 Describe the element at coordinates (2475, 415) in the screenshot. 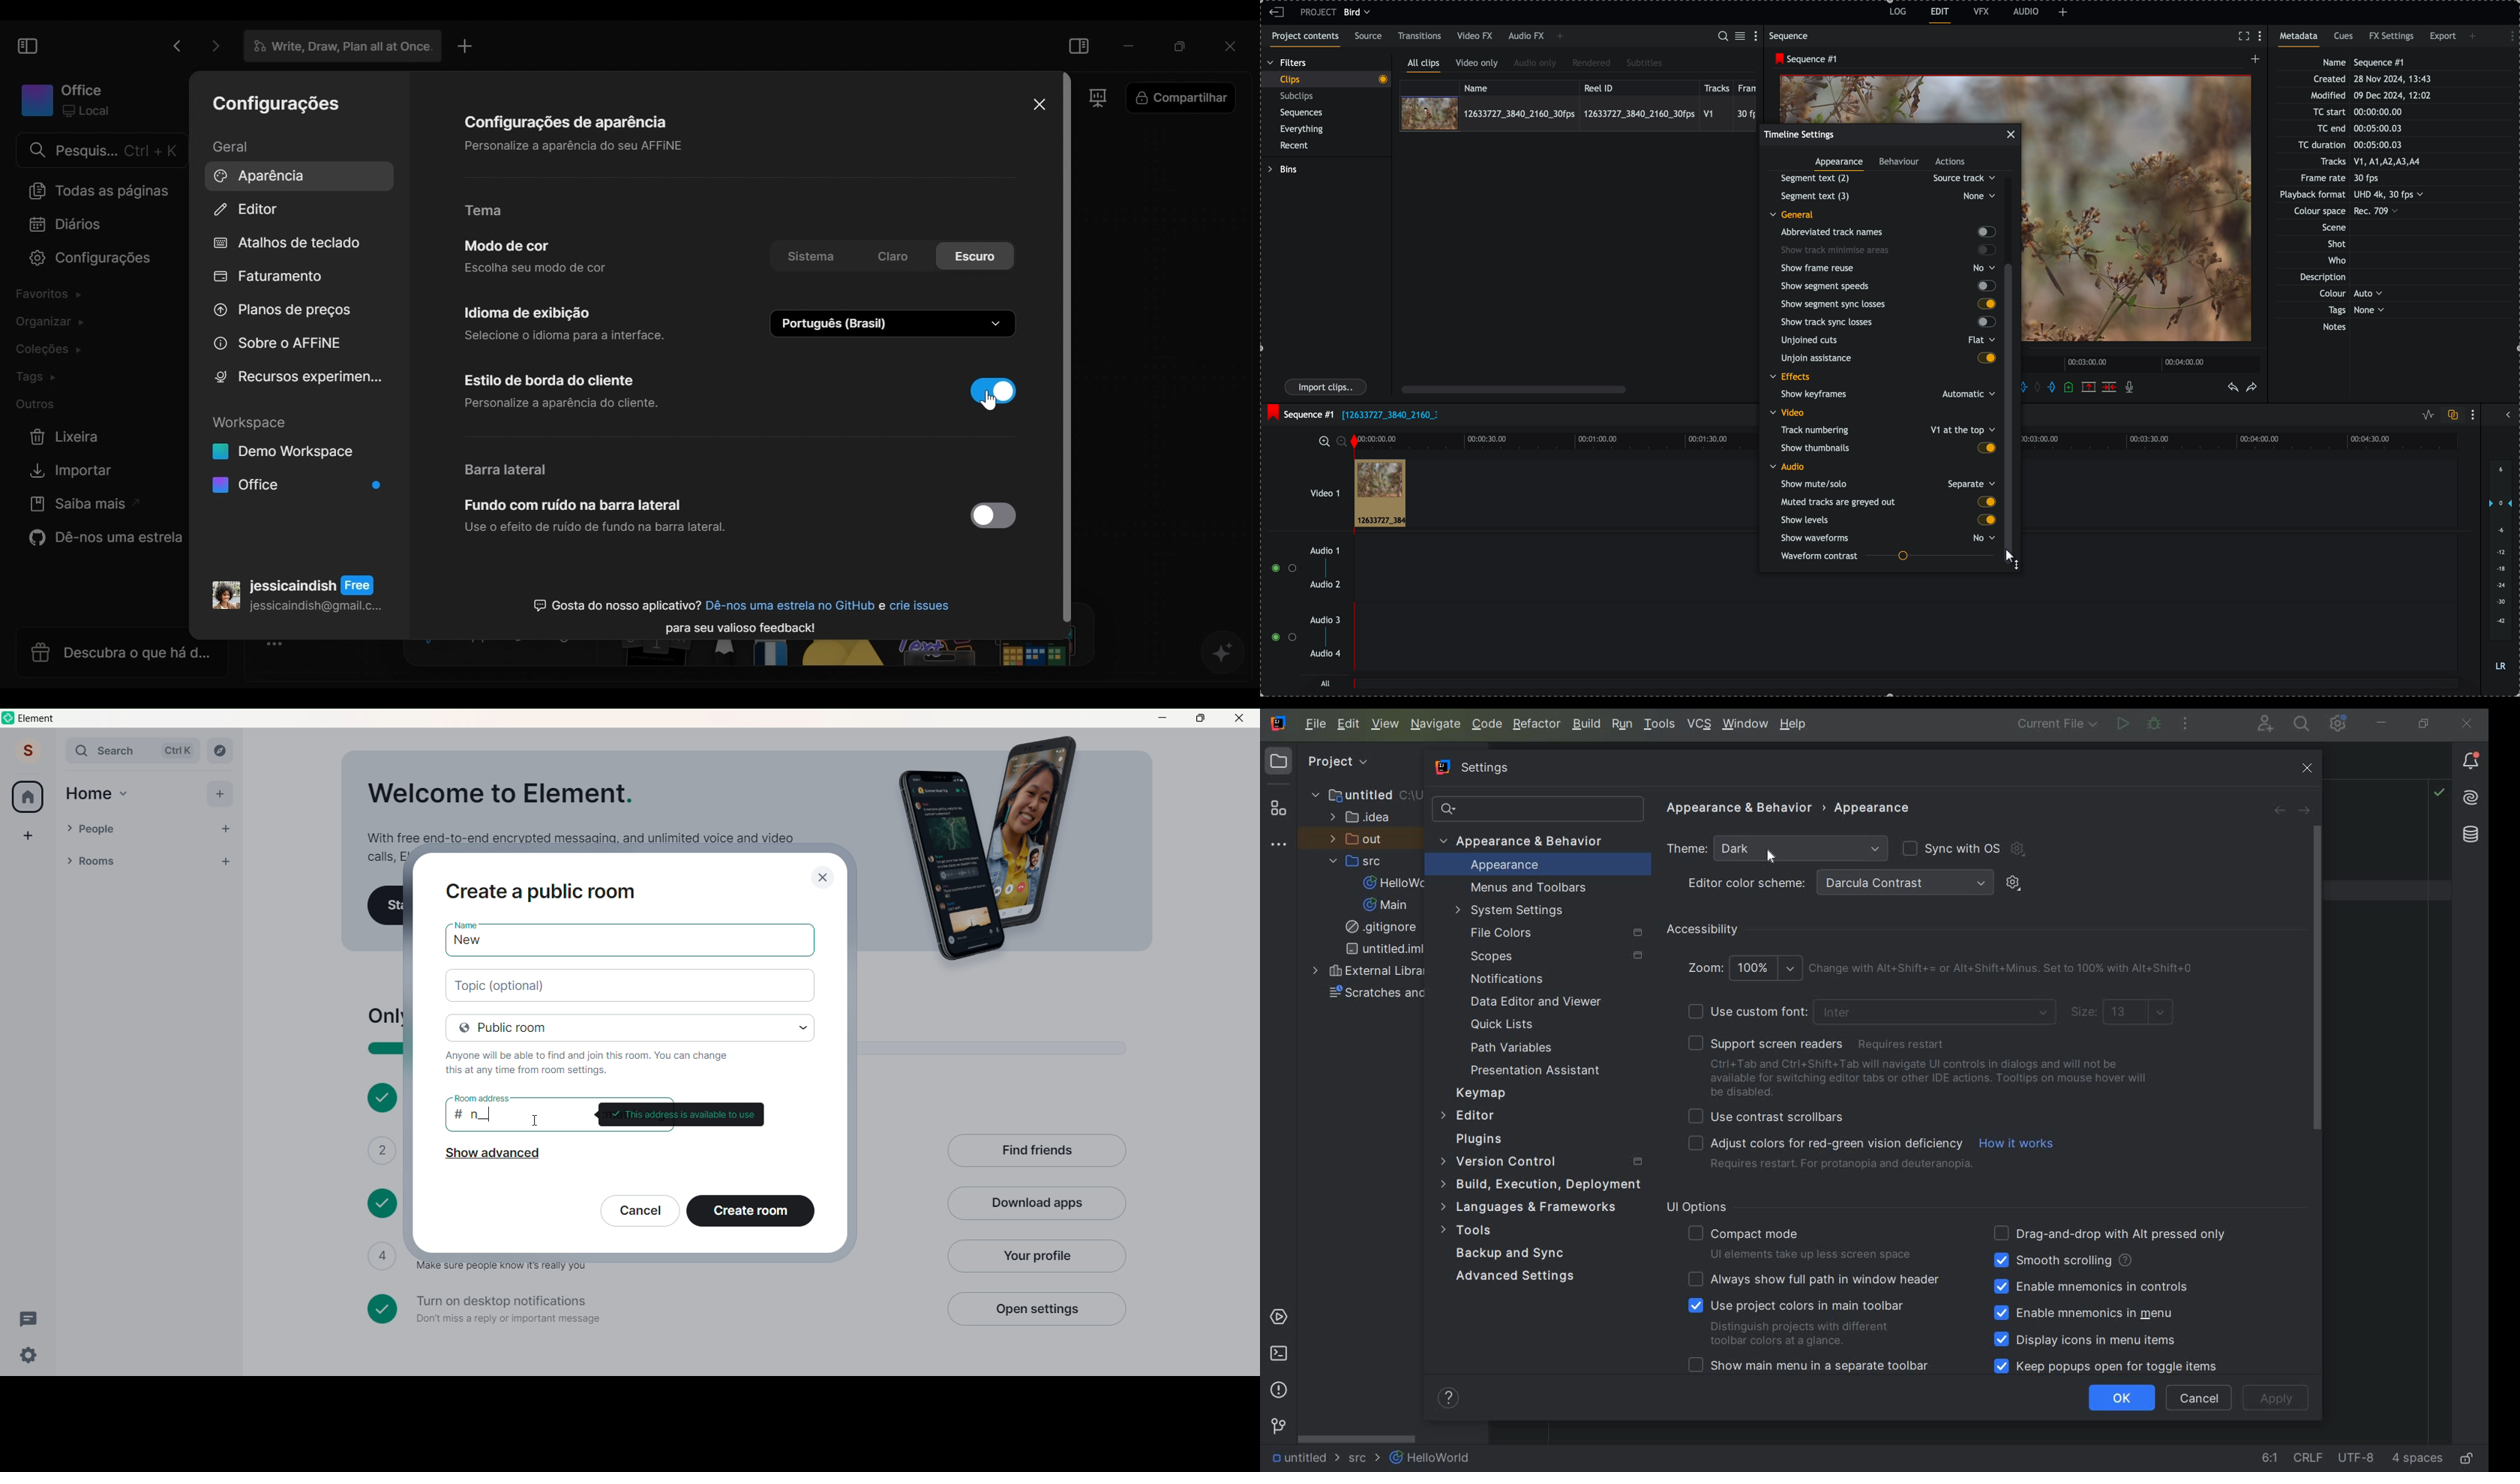

I see `show settings menu` at that location.